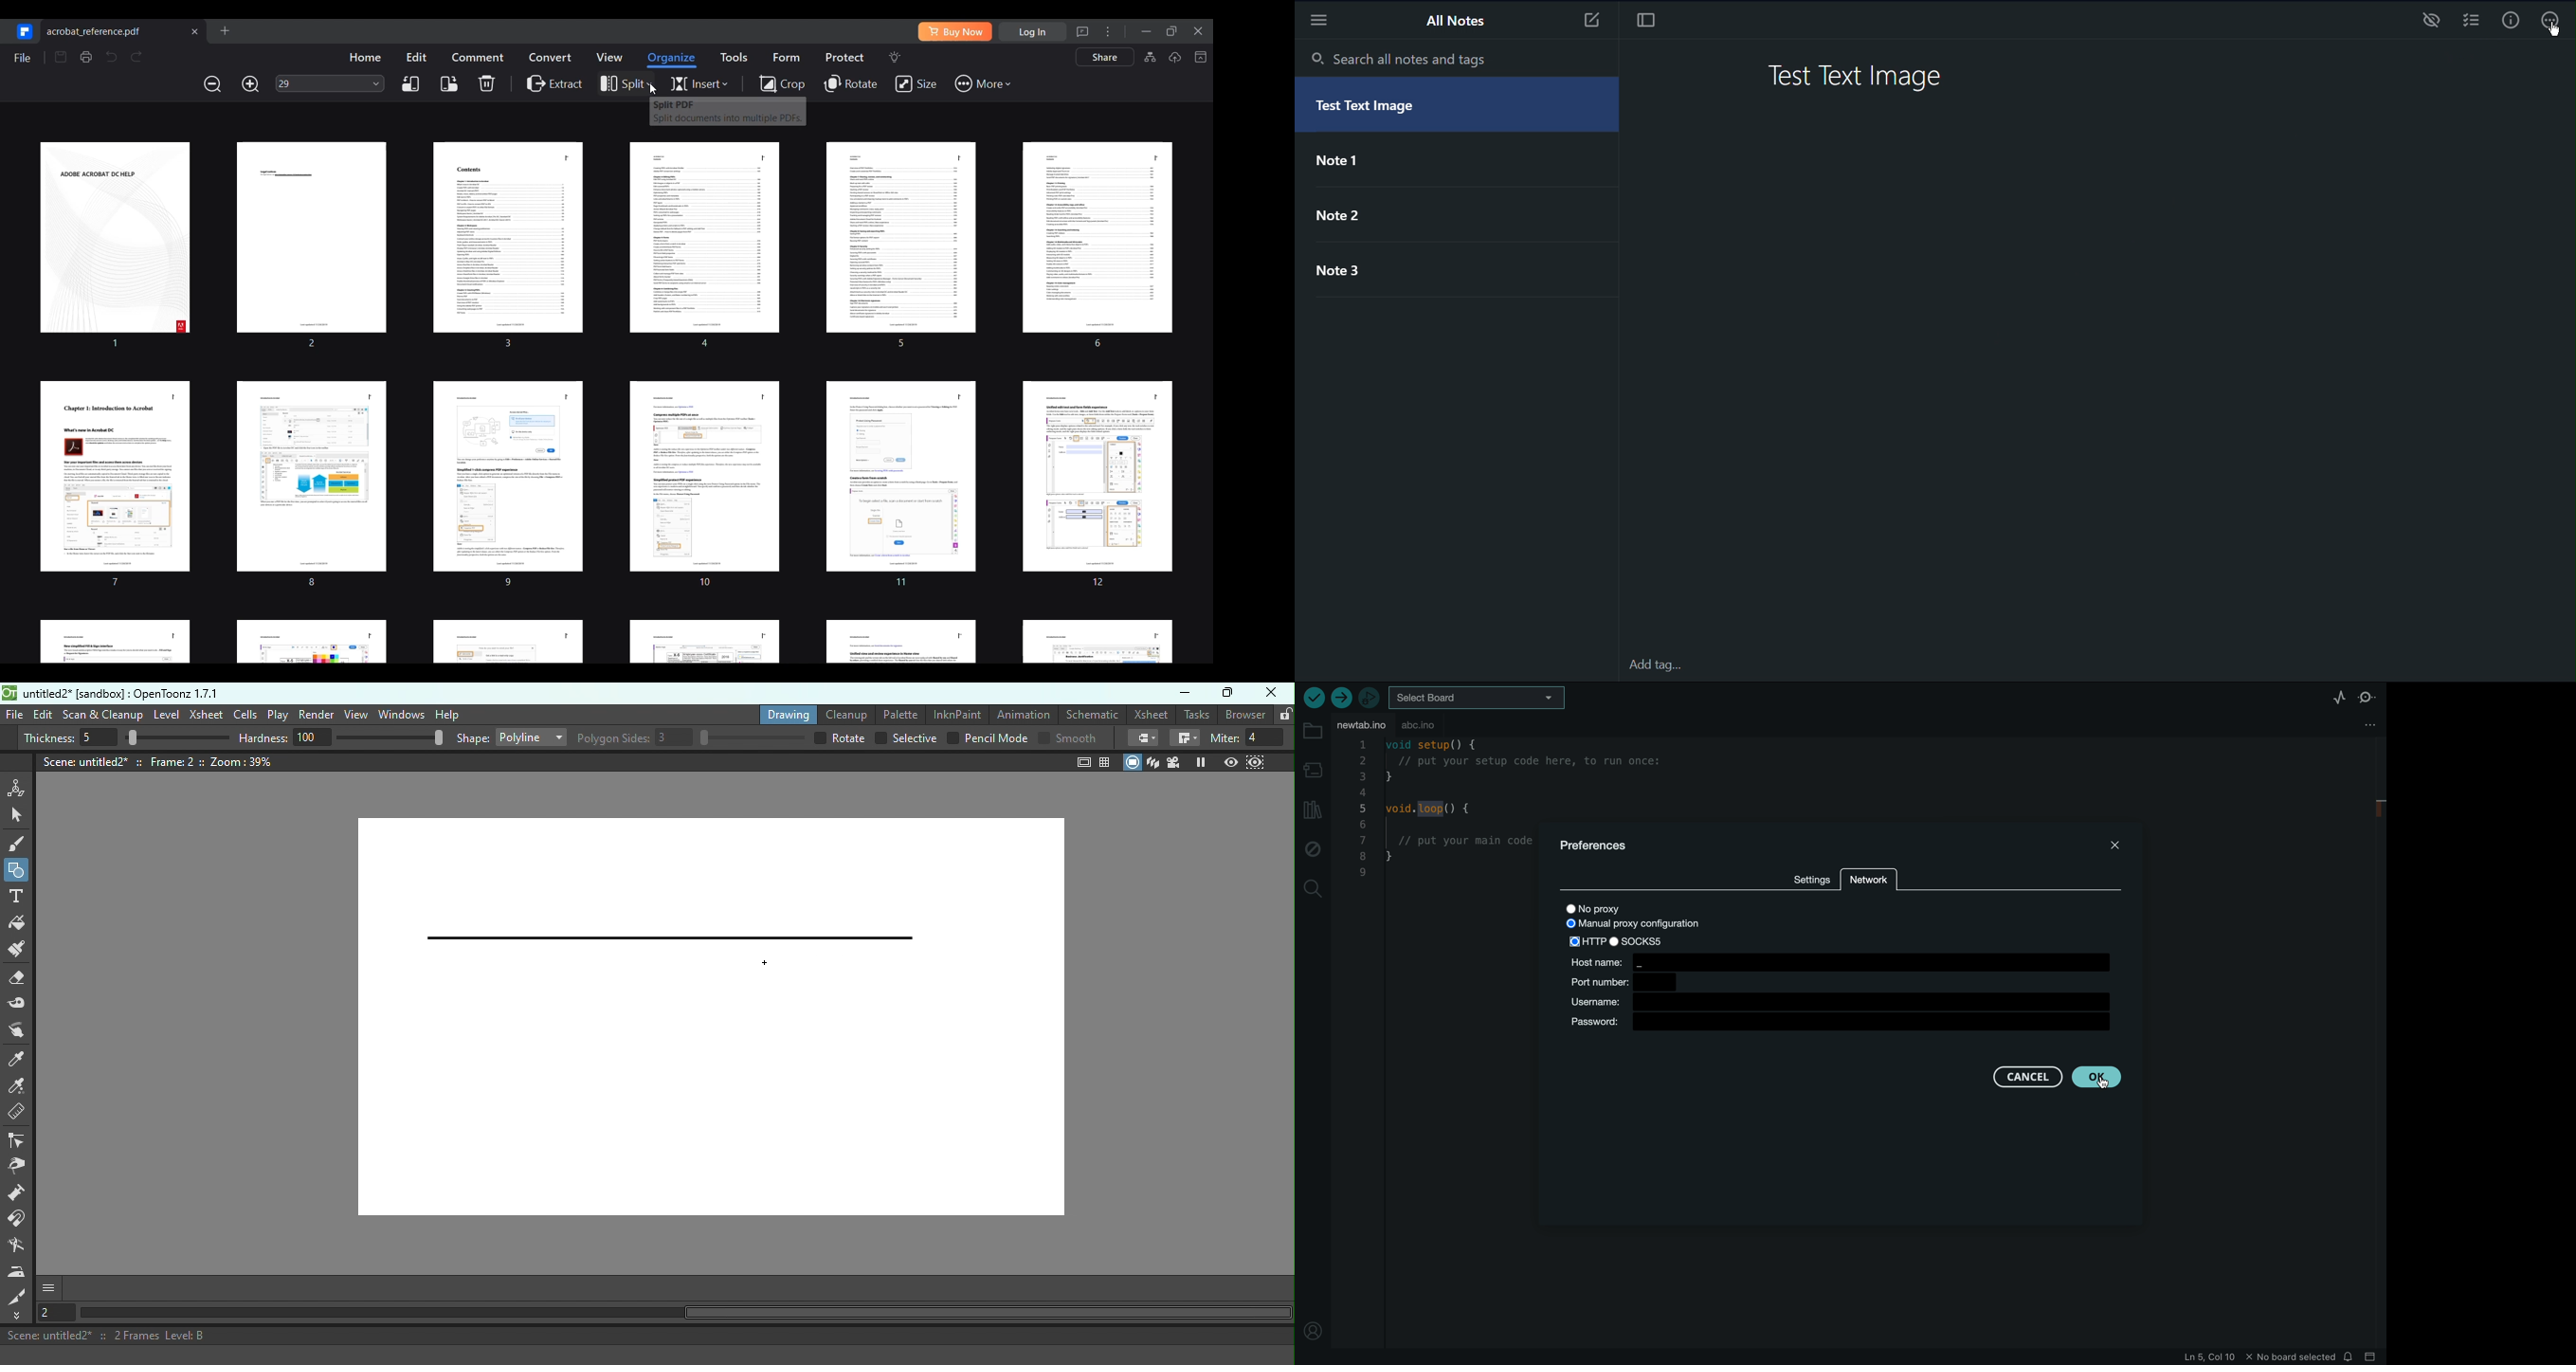  Describe the element at coordinates (1321, 20) in the screenshot. I see `More` at that location.